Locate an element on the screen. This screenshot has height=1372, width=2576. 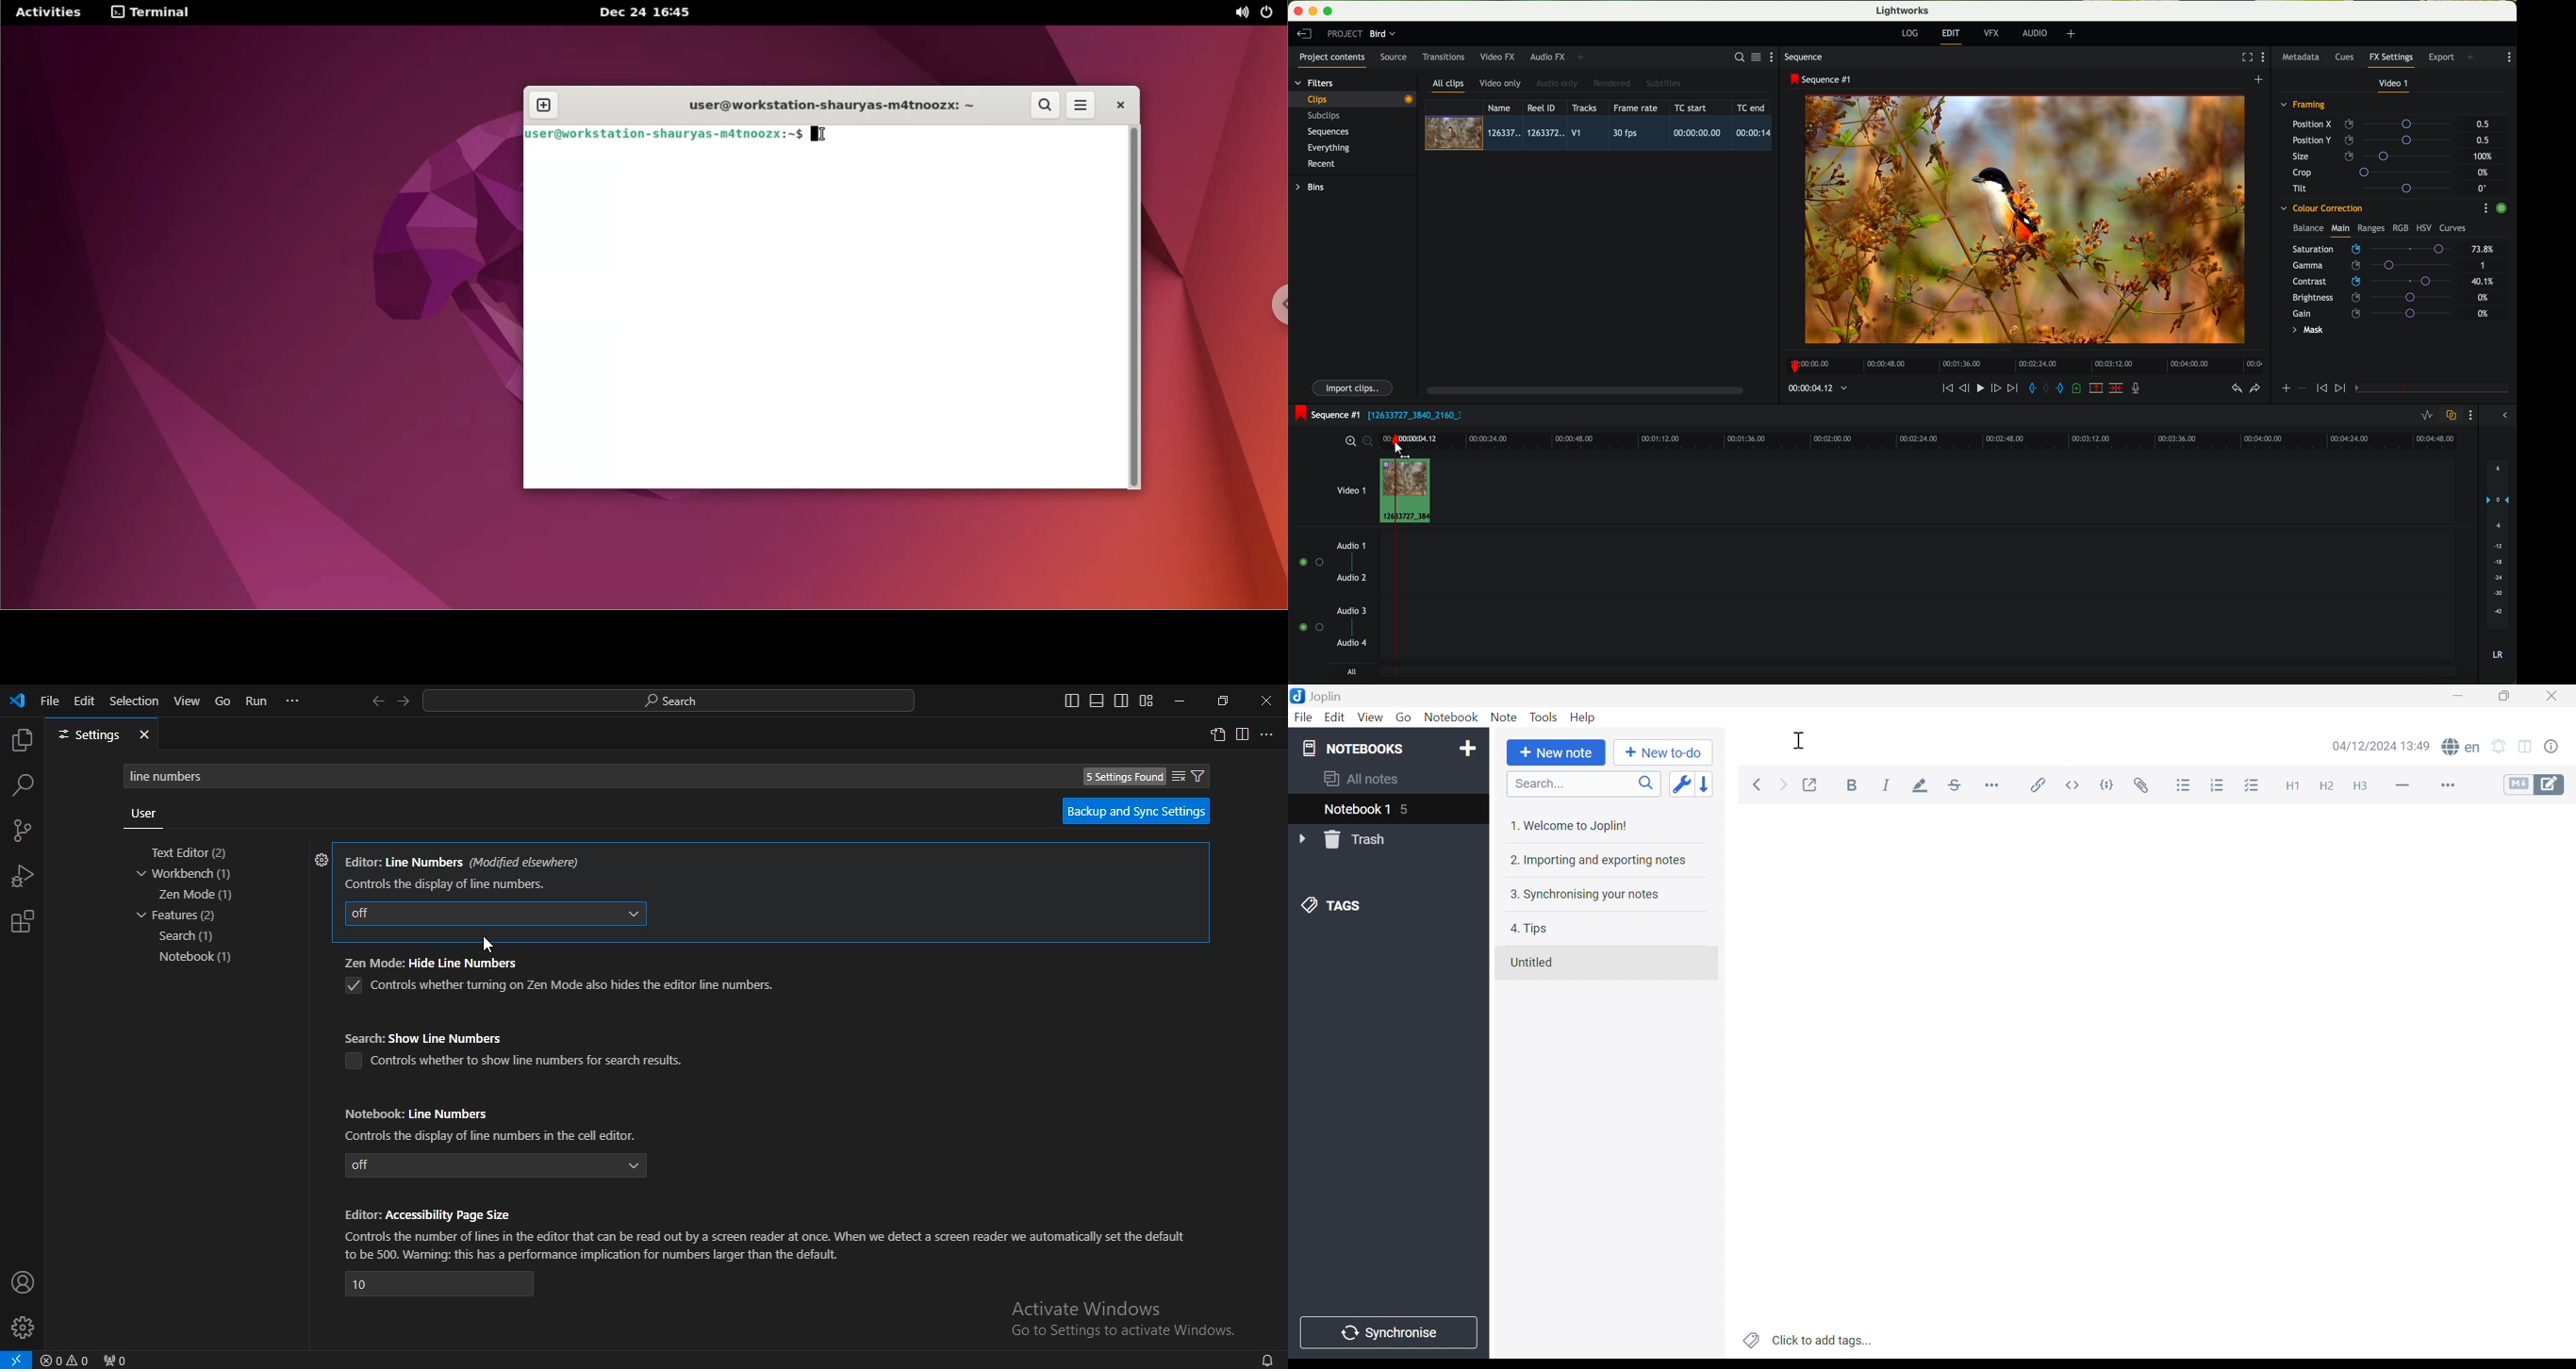
export is located at coordinates (2442, 58).